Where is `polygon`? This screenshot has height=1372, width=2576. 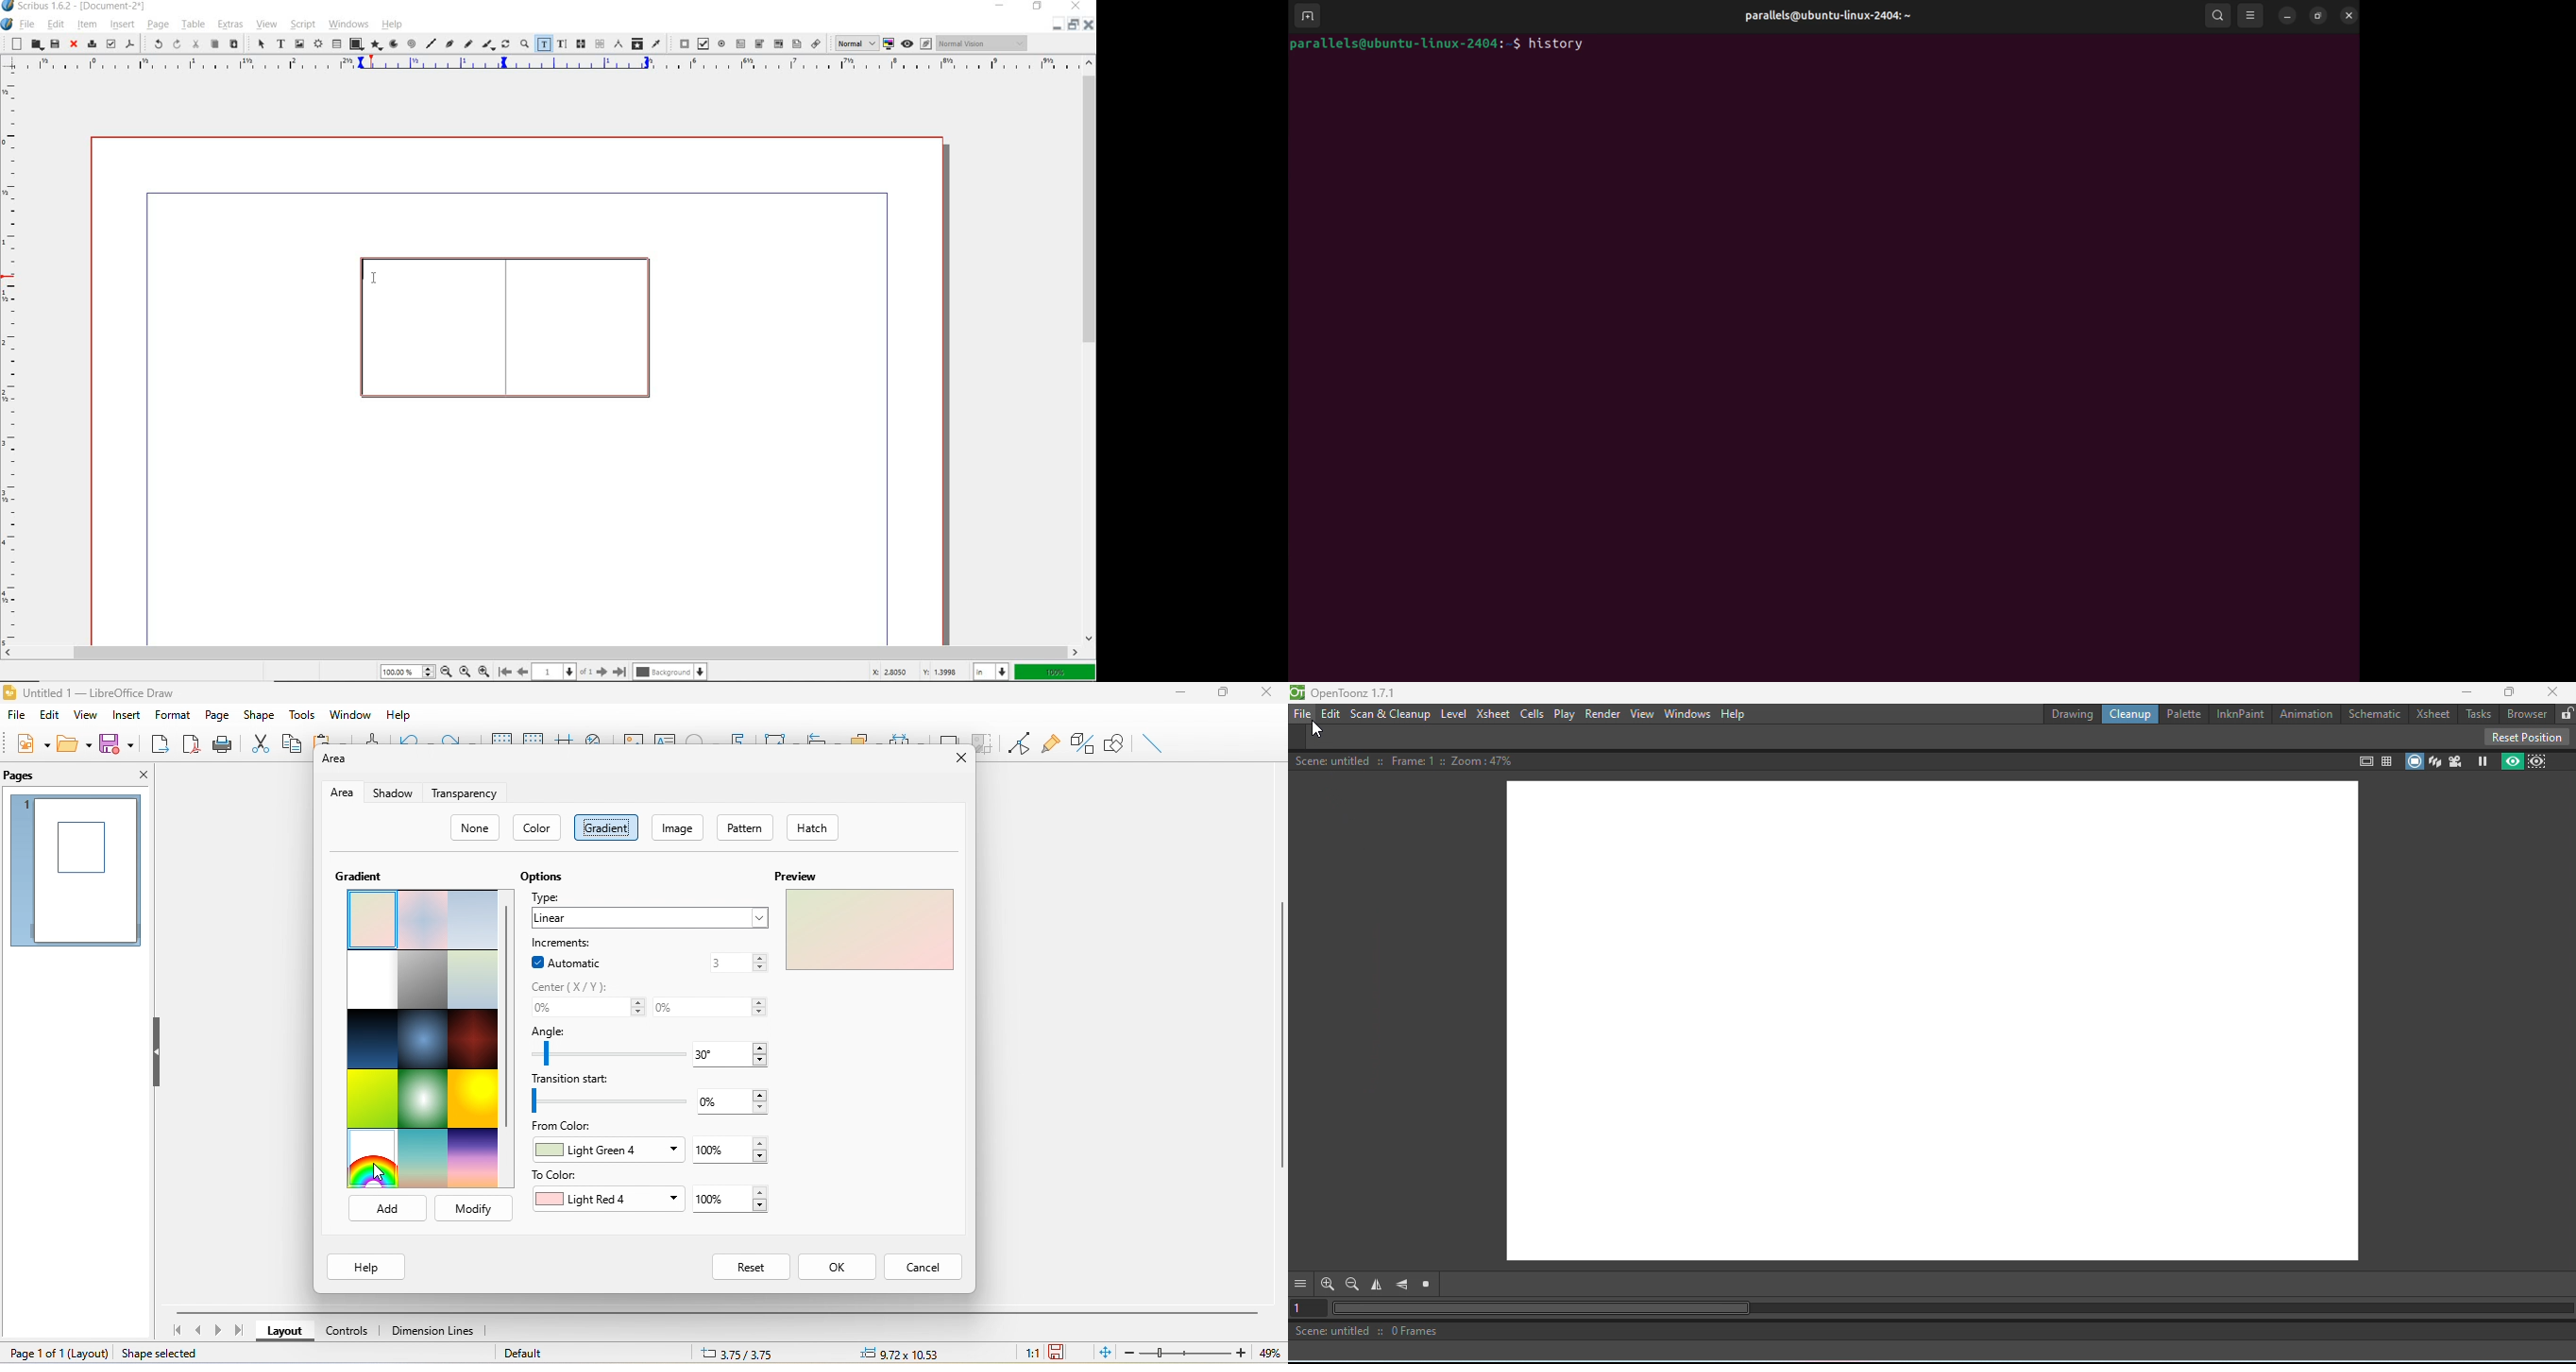 polygon is located at coordinates (375, 44).